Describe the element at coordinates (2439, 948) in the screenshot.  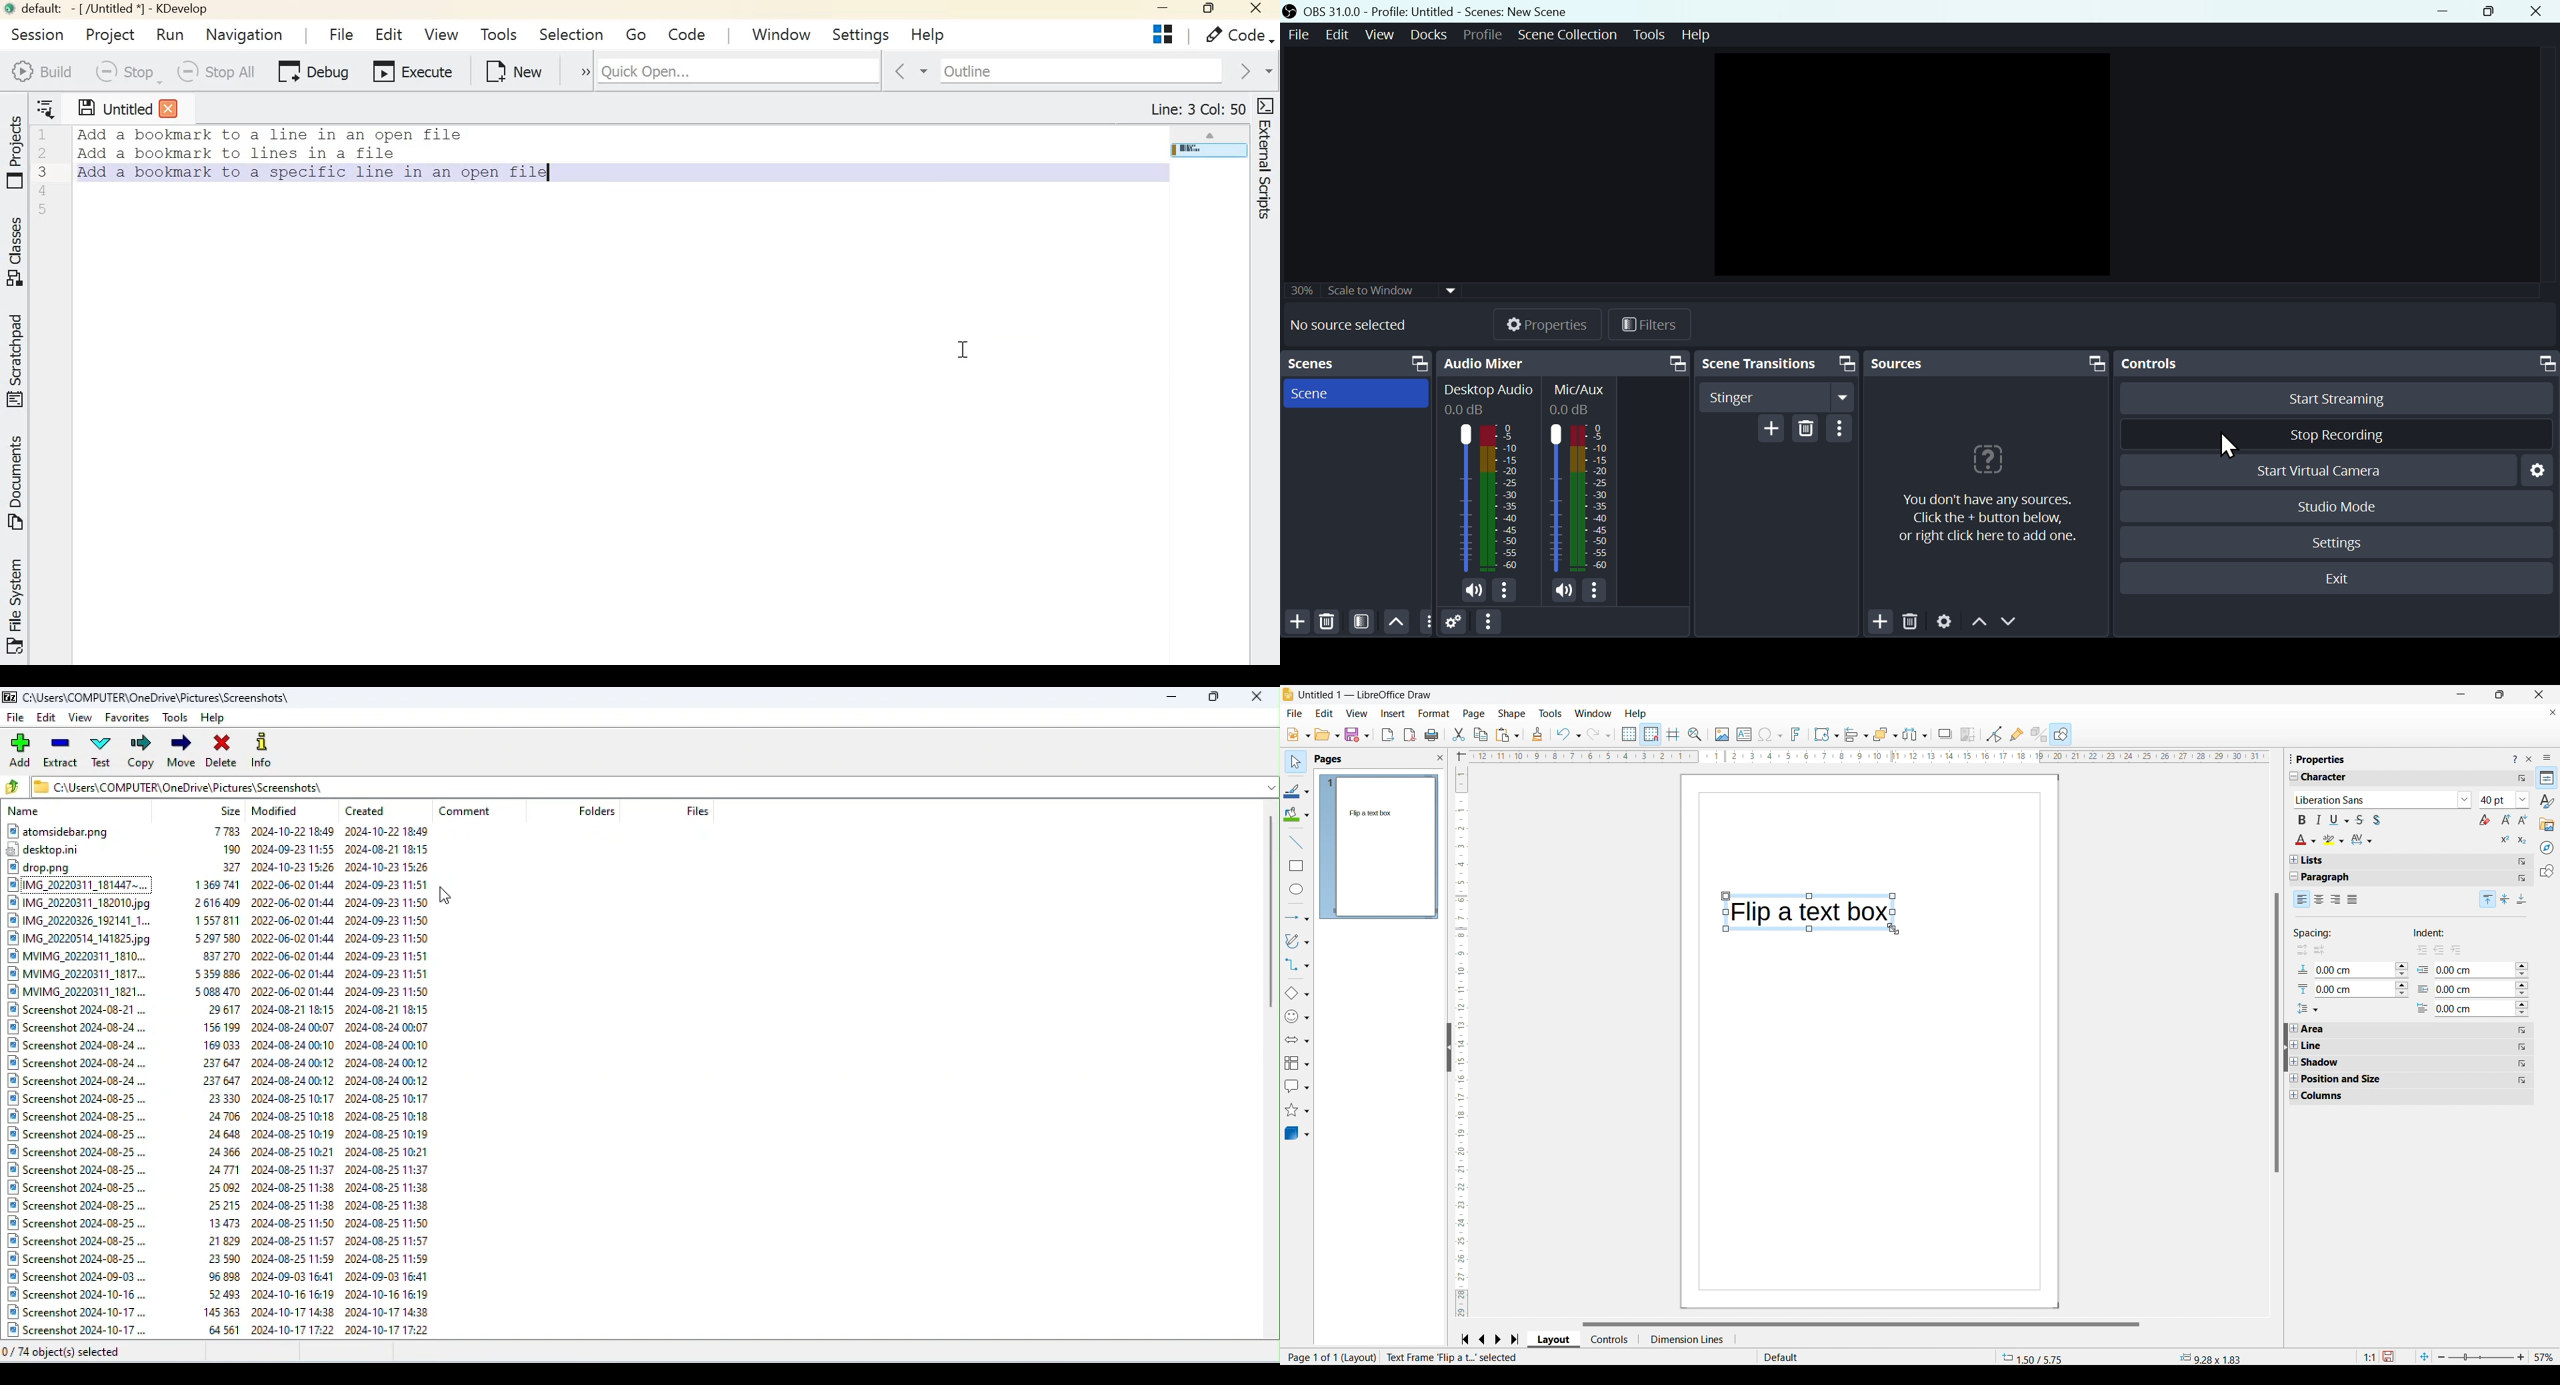
I see `left indent` at that location.